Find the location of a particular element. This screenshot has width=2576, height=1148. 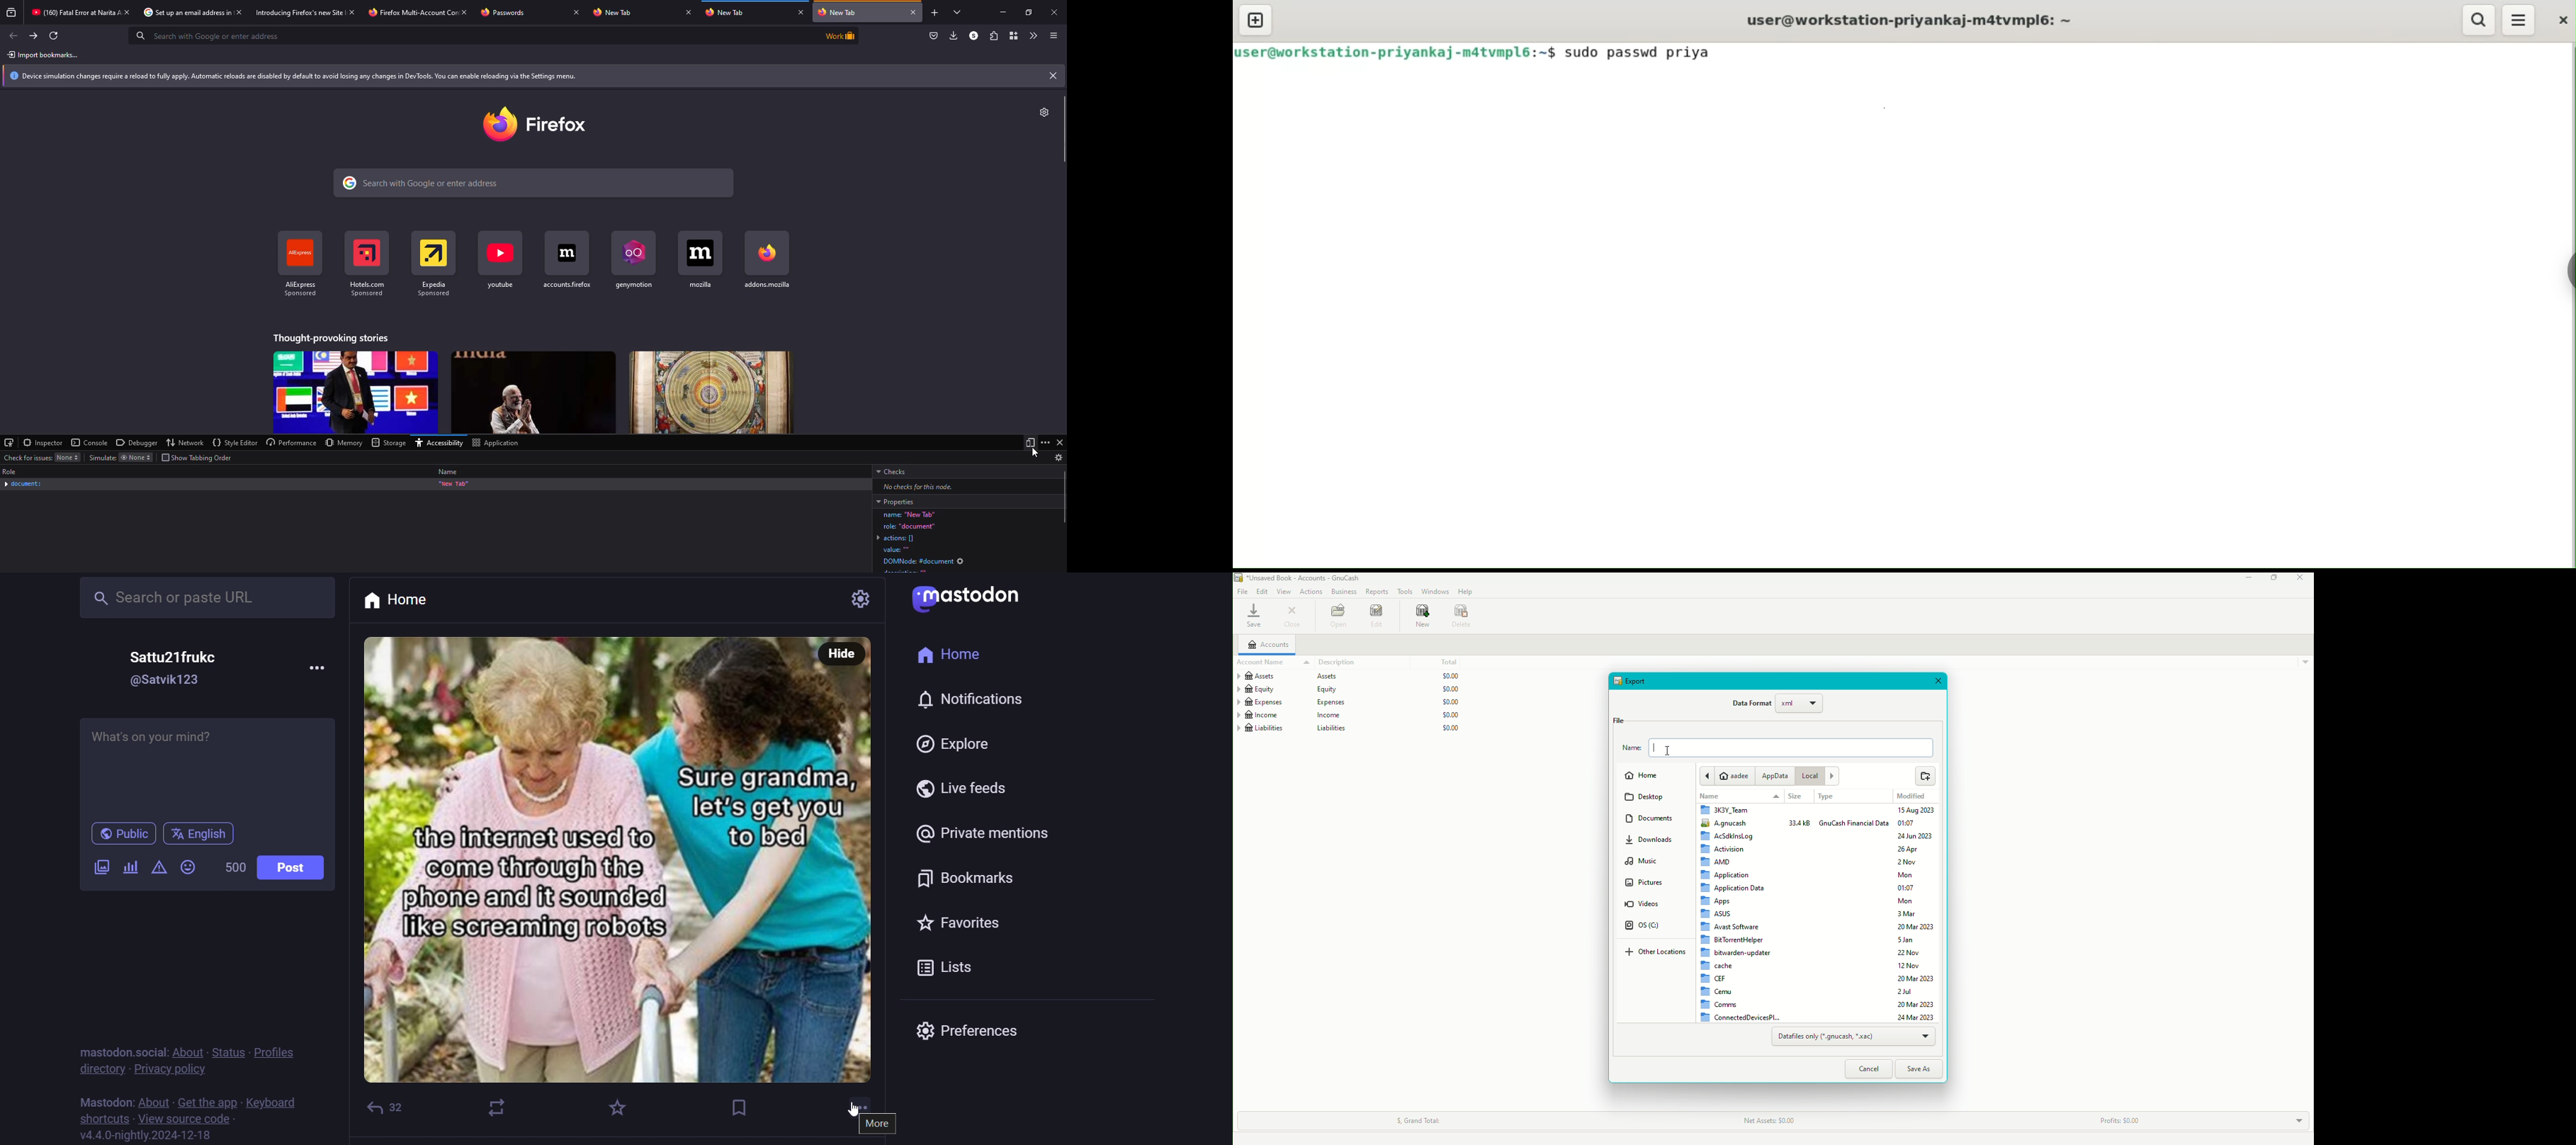

close is located at coordinates (239, 13).